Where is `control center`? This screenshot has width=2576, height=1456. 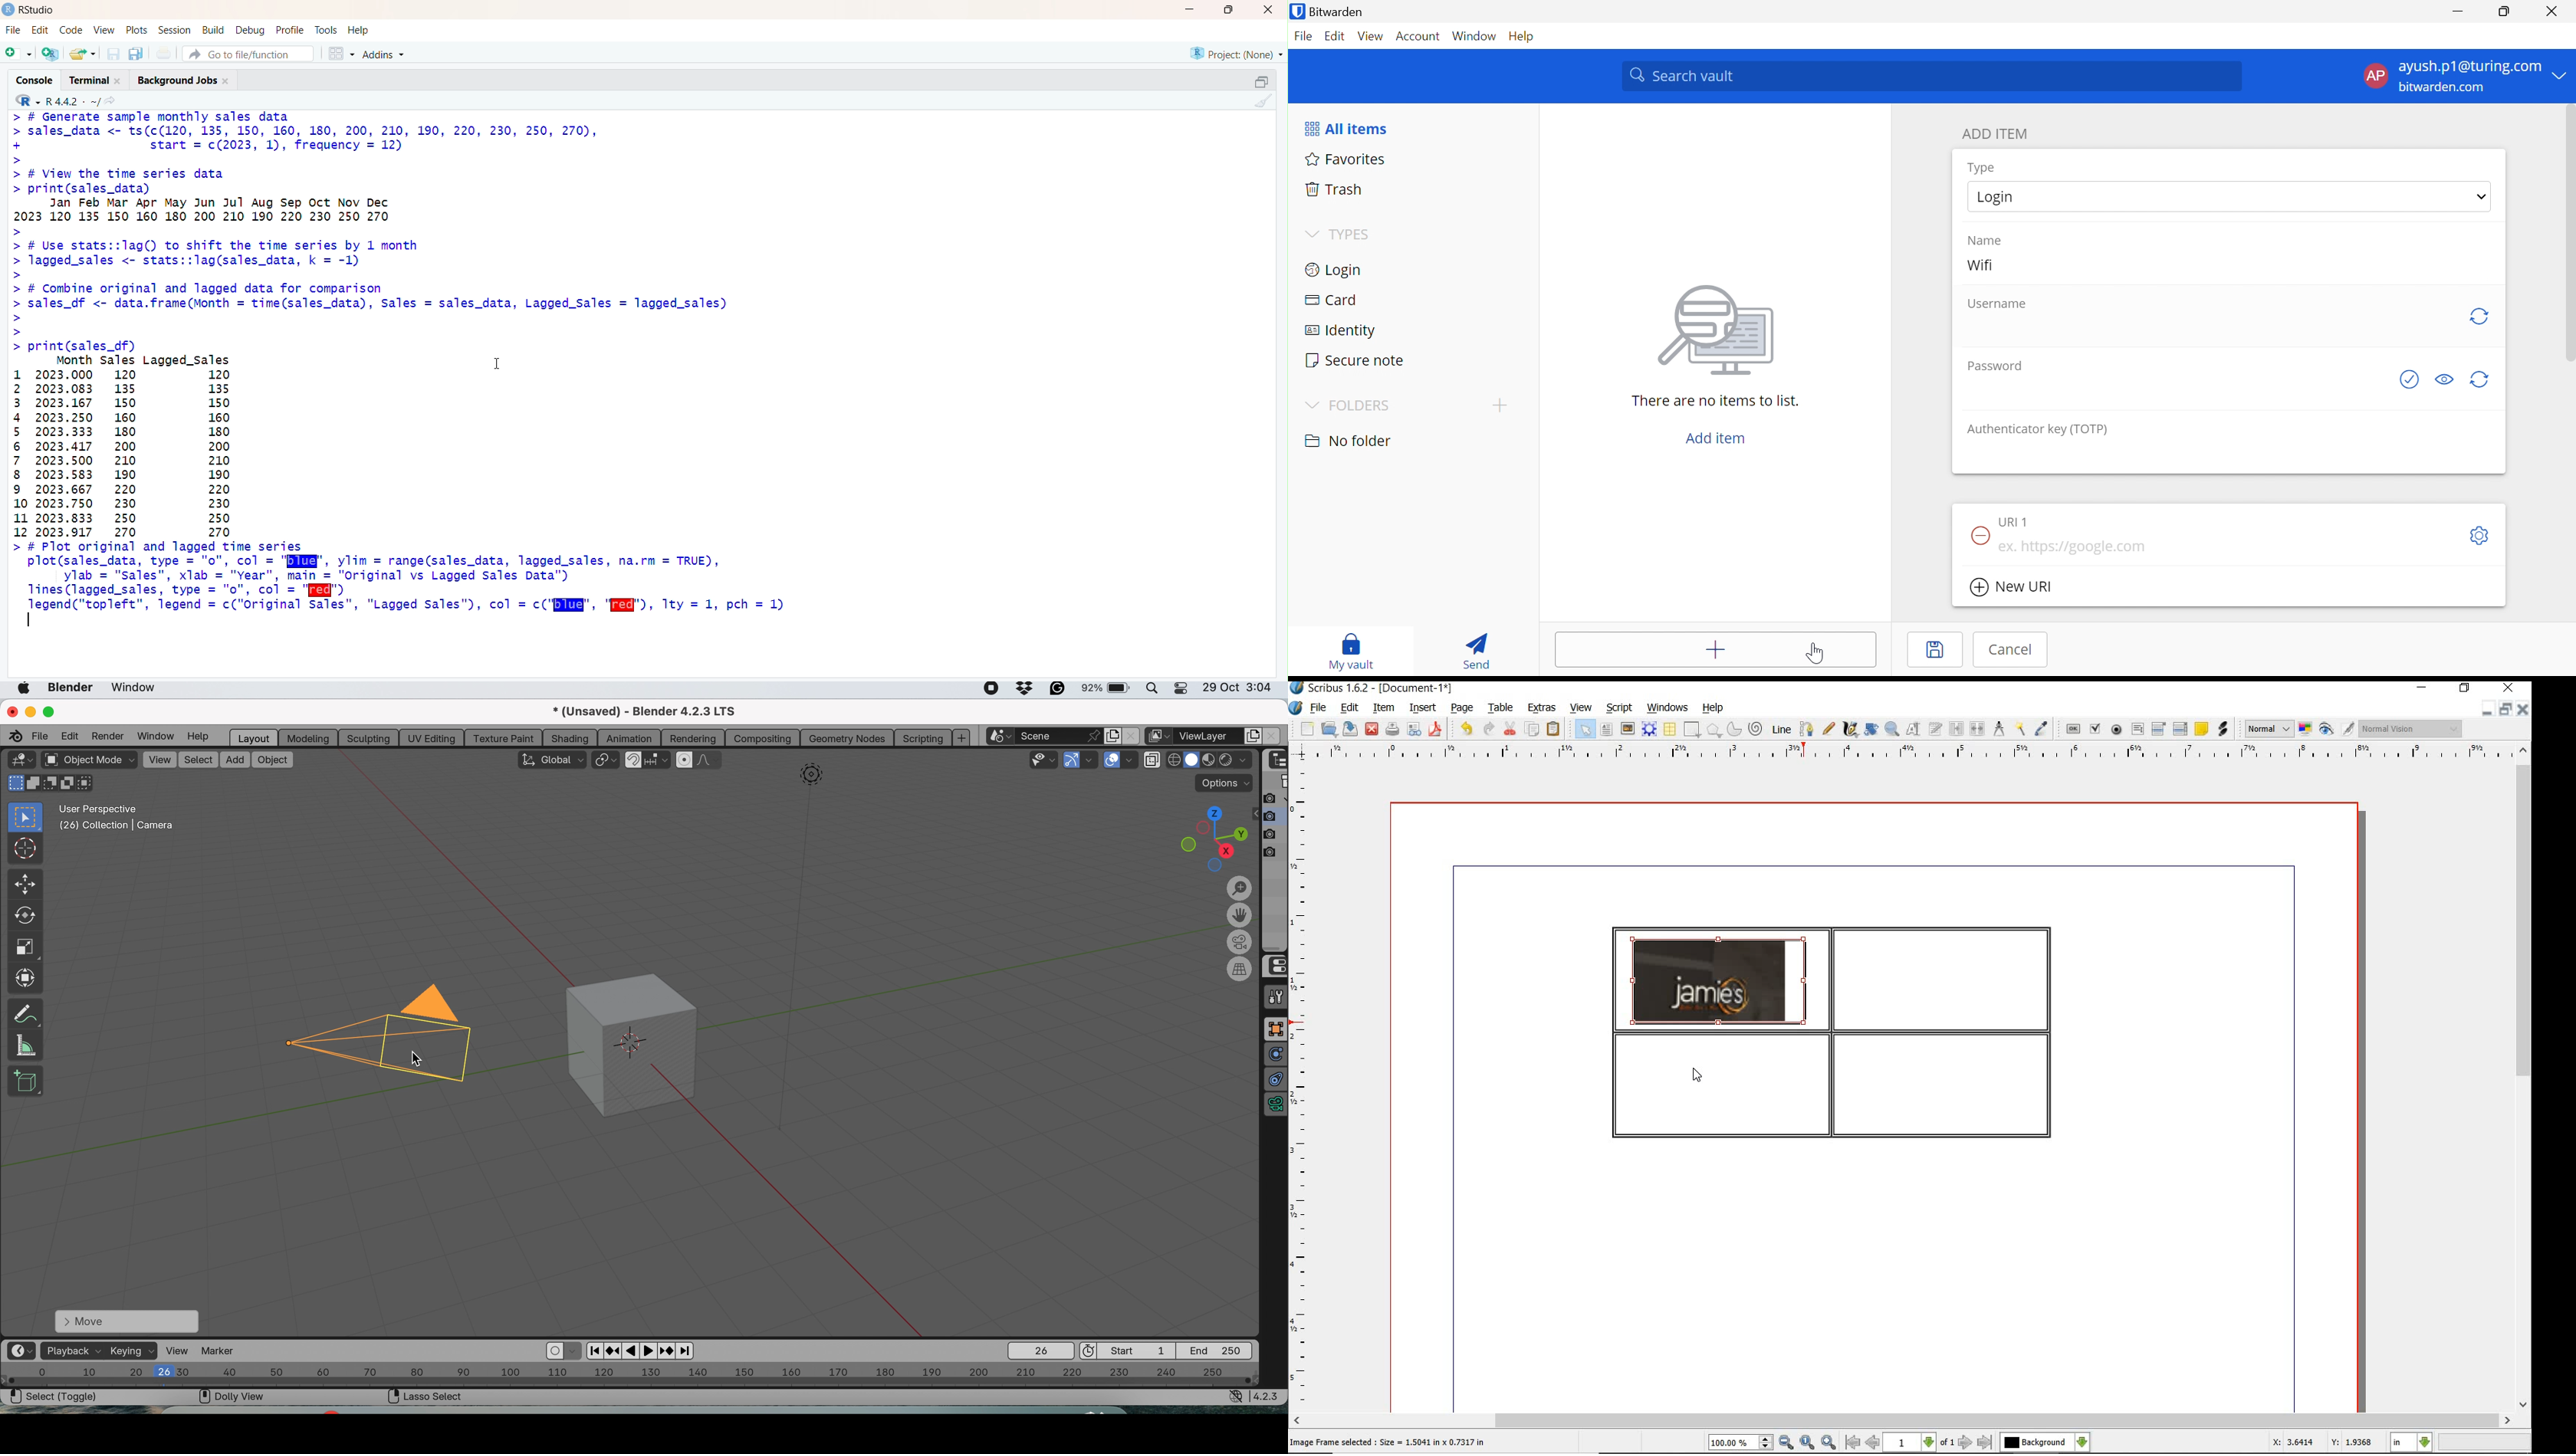 control center is located at coordinates (1275, 967).